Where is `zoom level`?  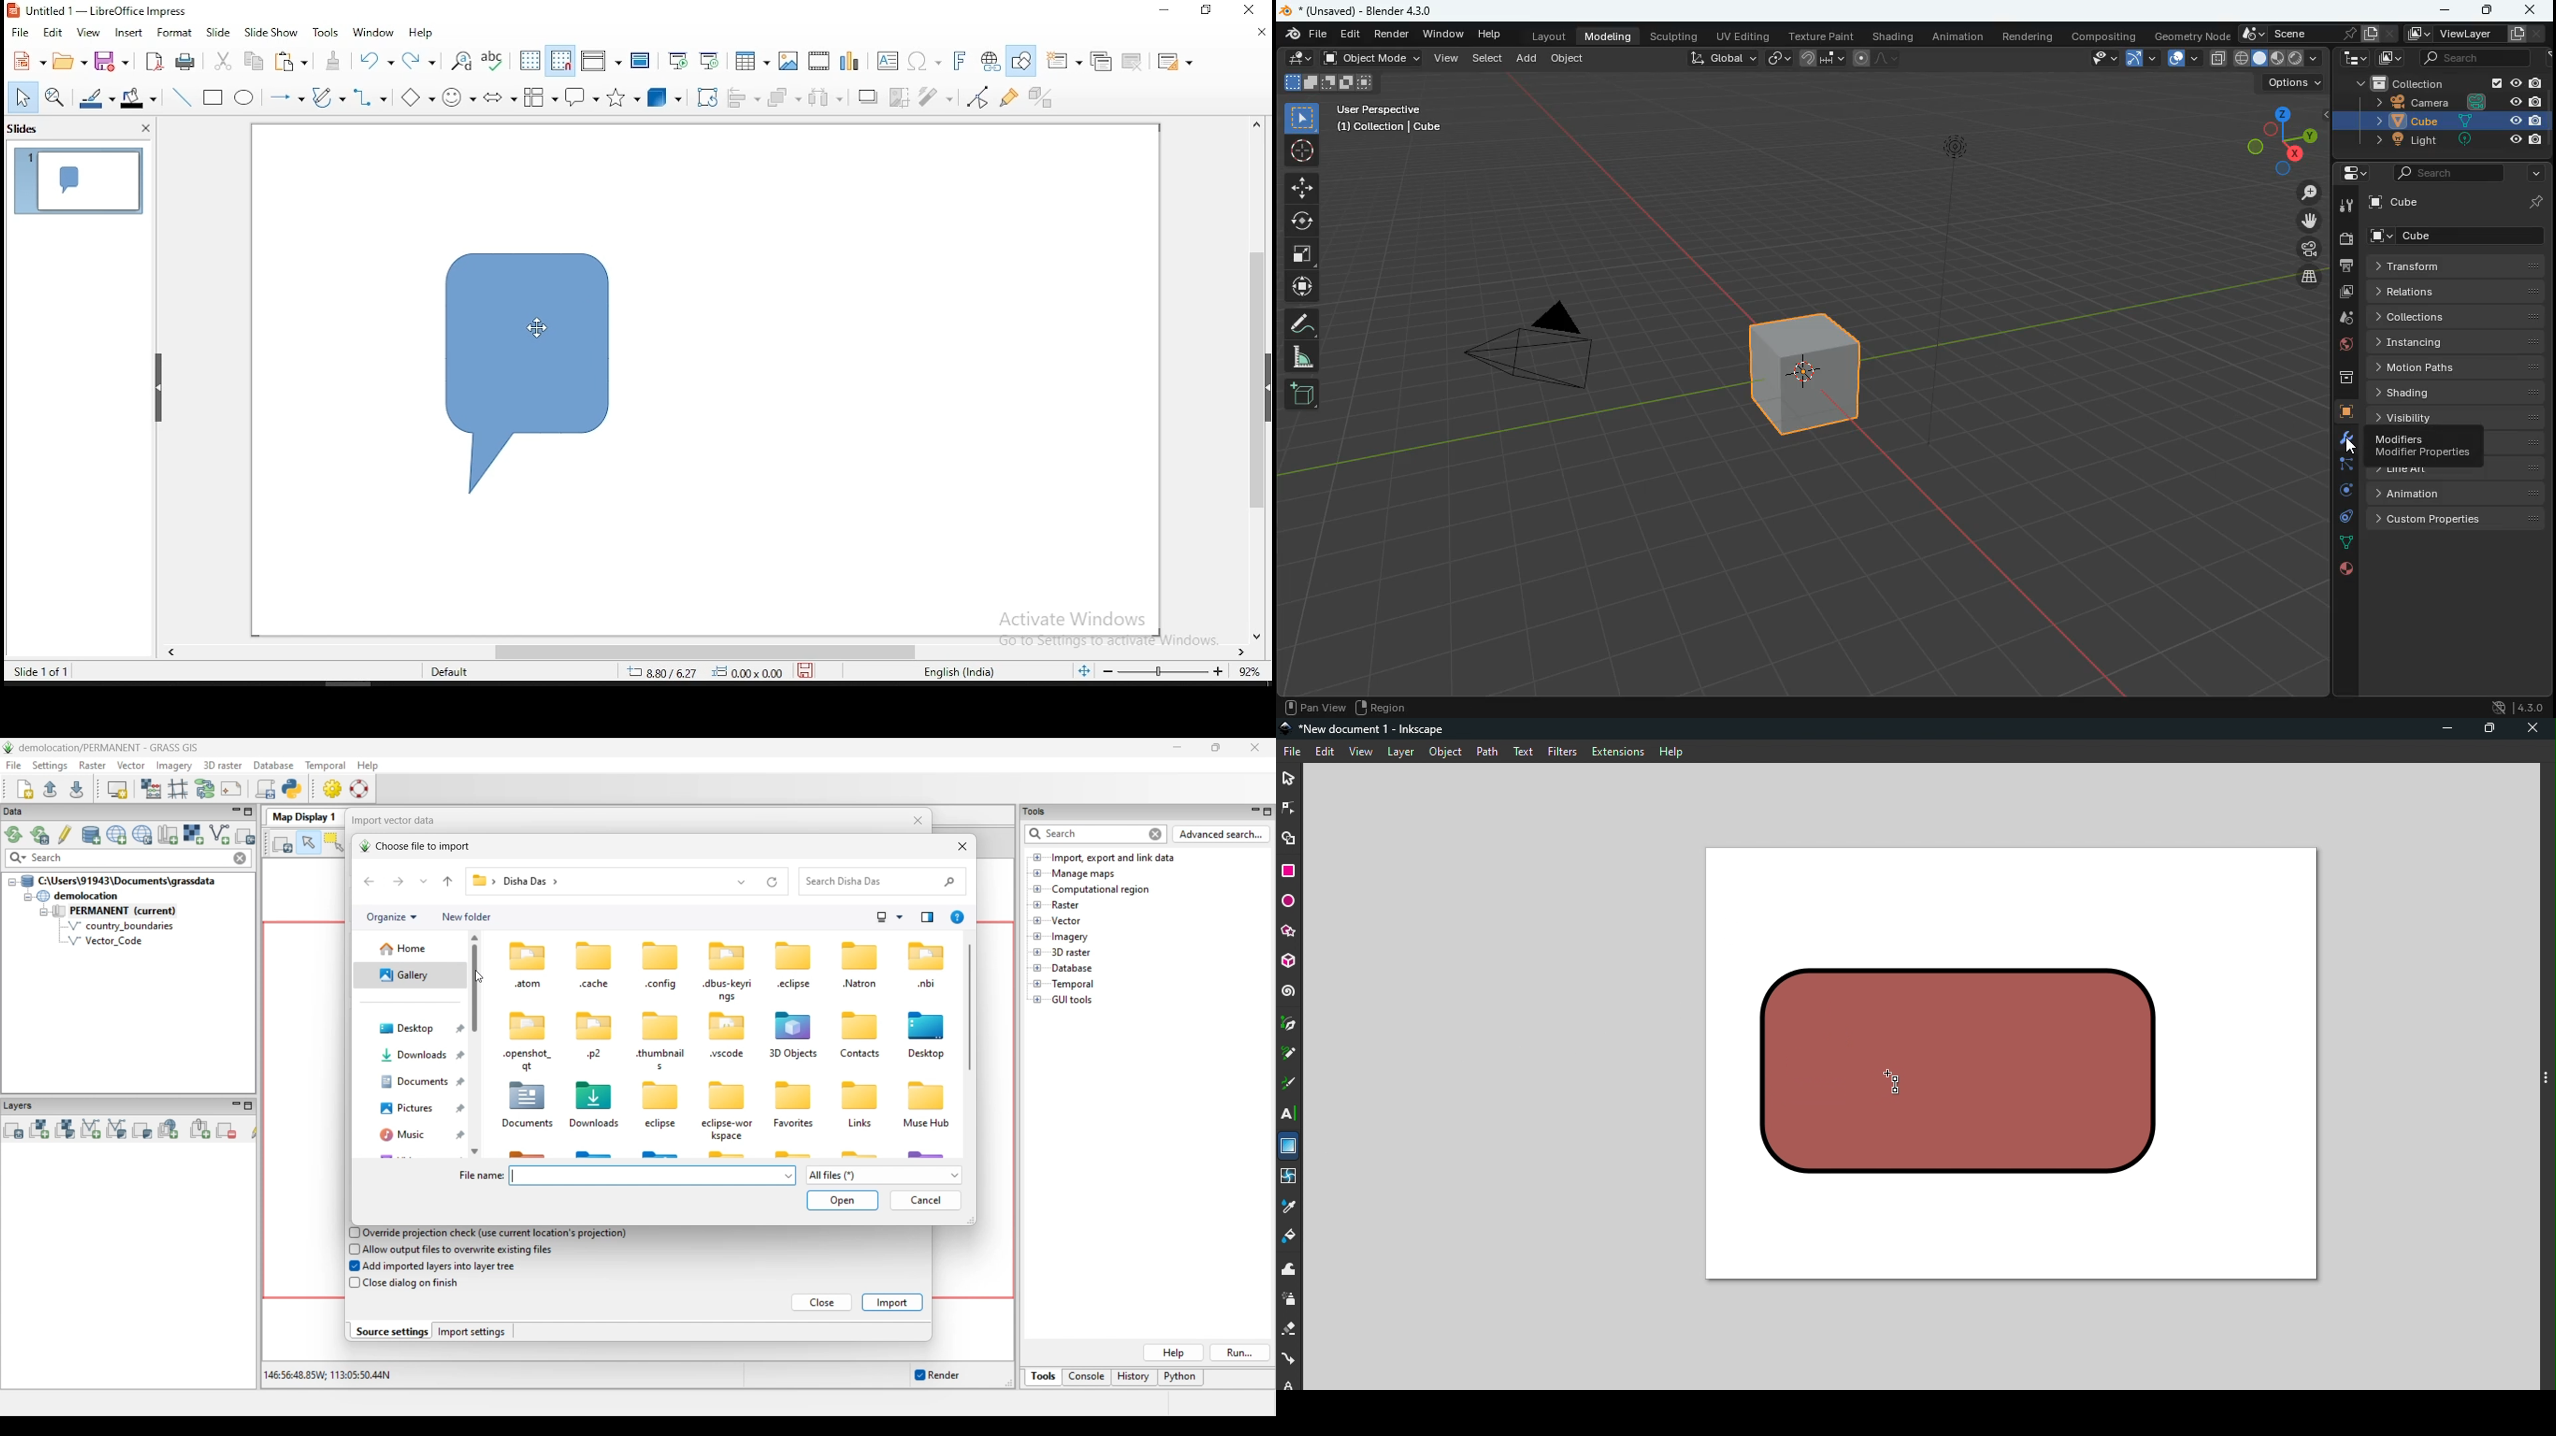 zoom level is located at coordinates (1248, 670).